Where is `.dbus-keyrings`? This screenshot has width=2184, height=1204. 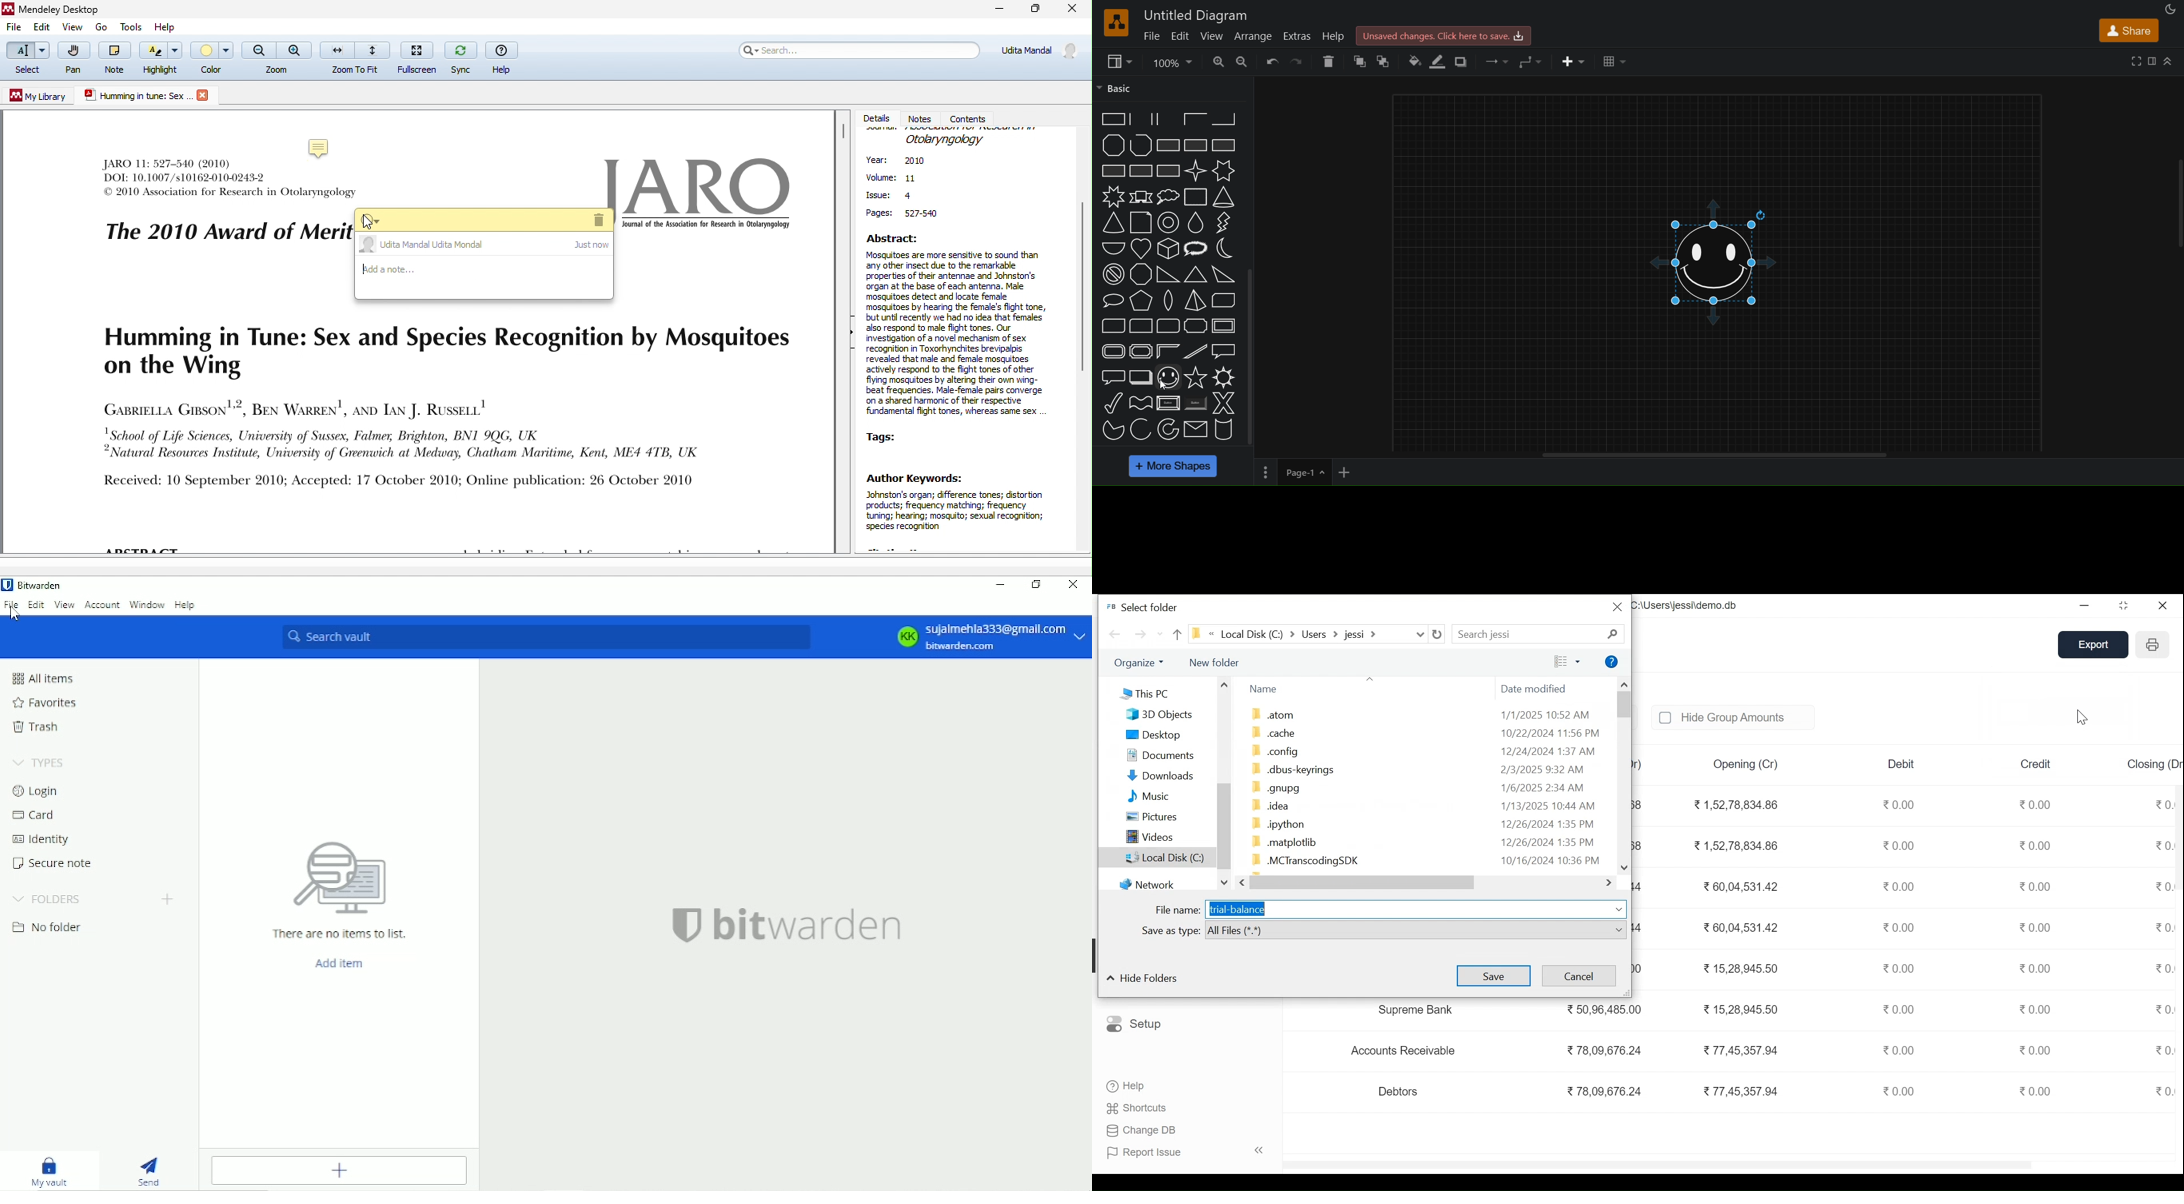 .dbus-keyrings is located at coordinates (1292, 769).